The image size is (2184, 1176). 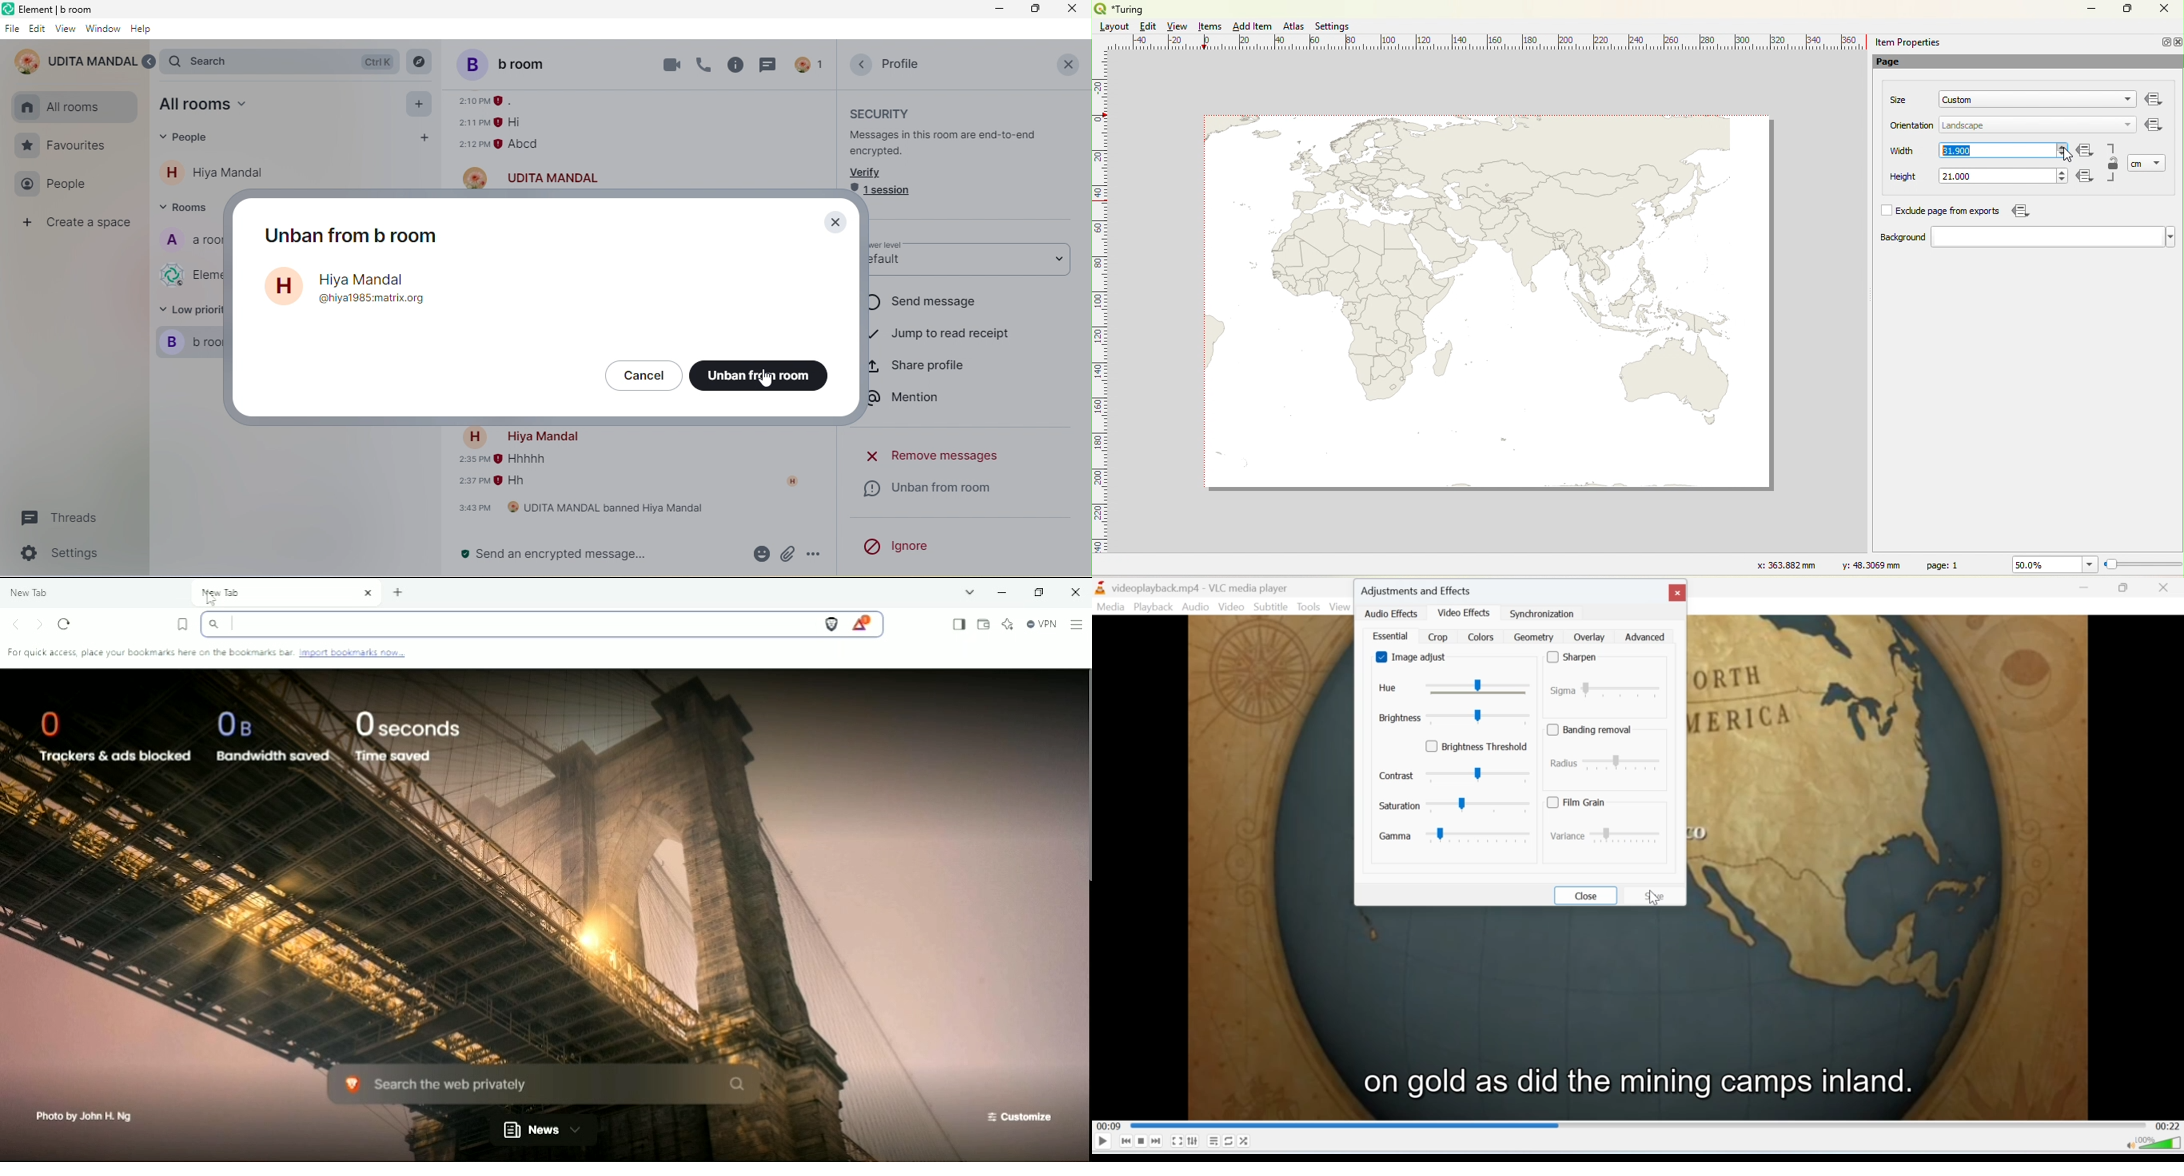 I want to click on cm, so click(x=2138, y=164).